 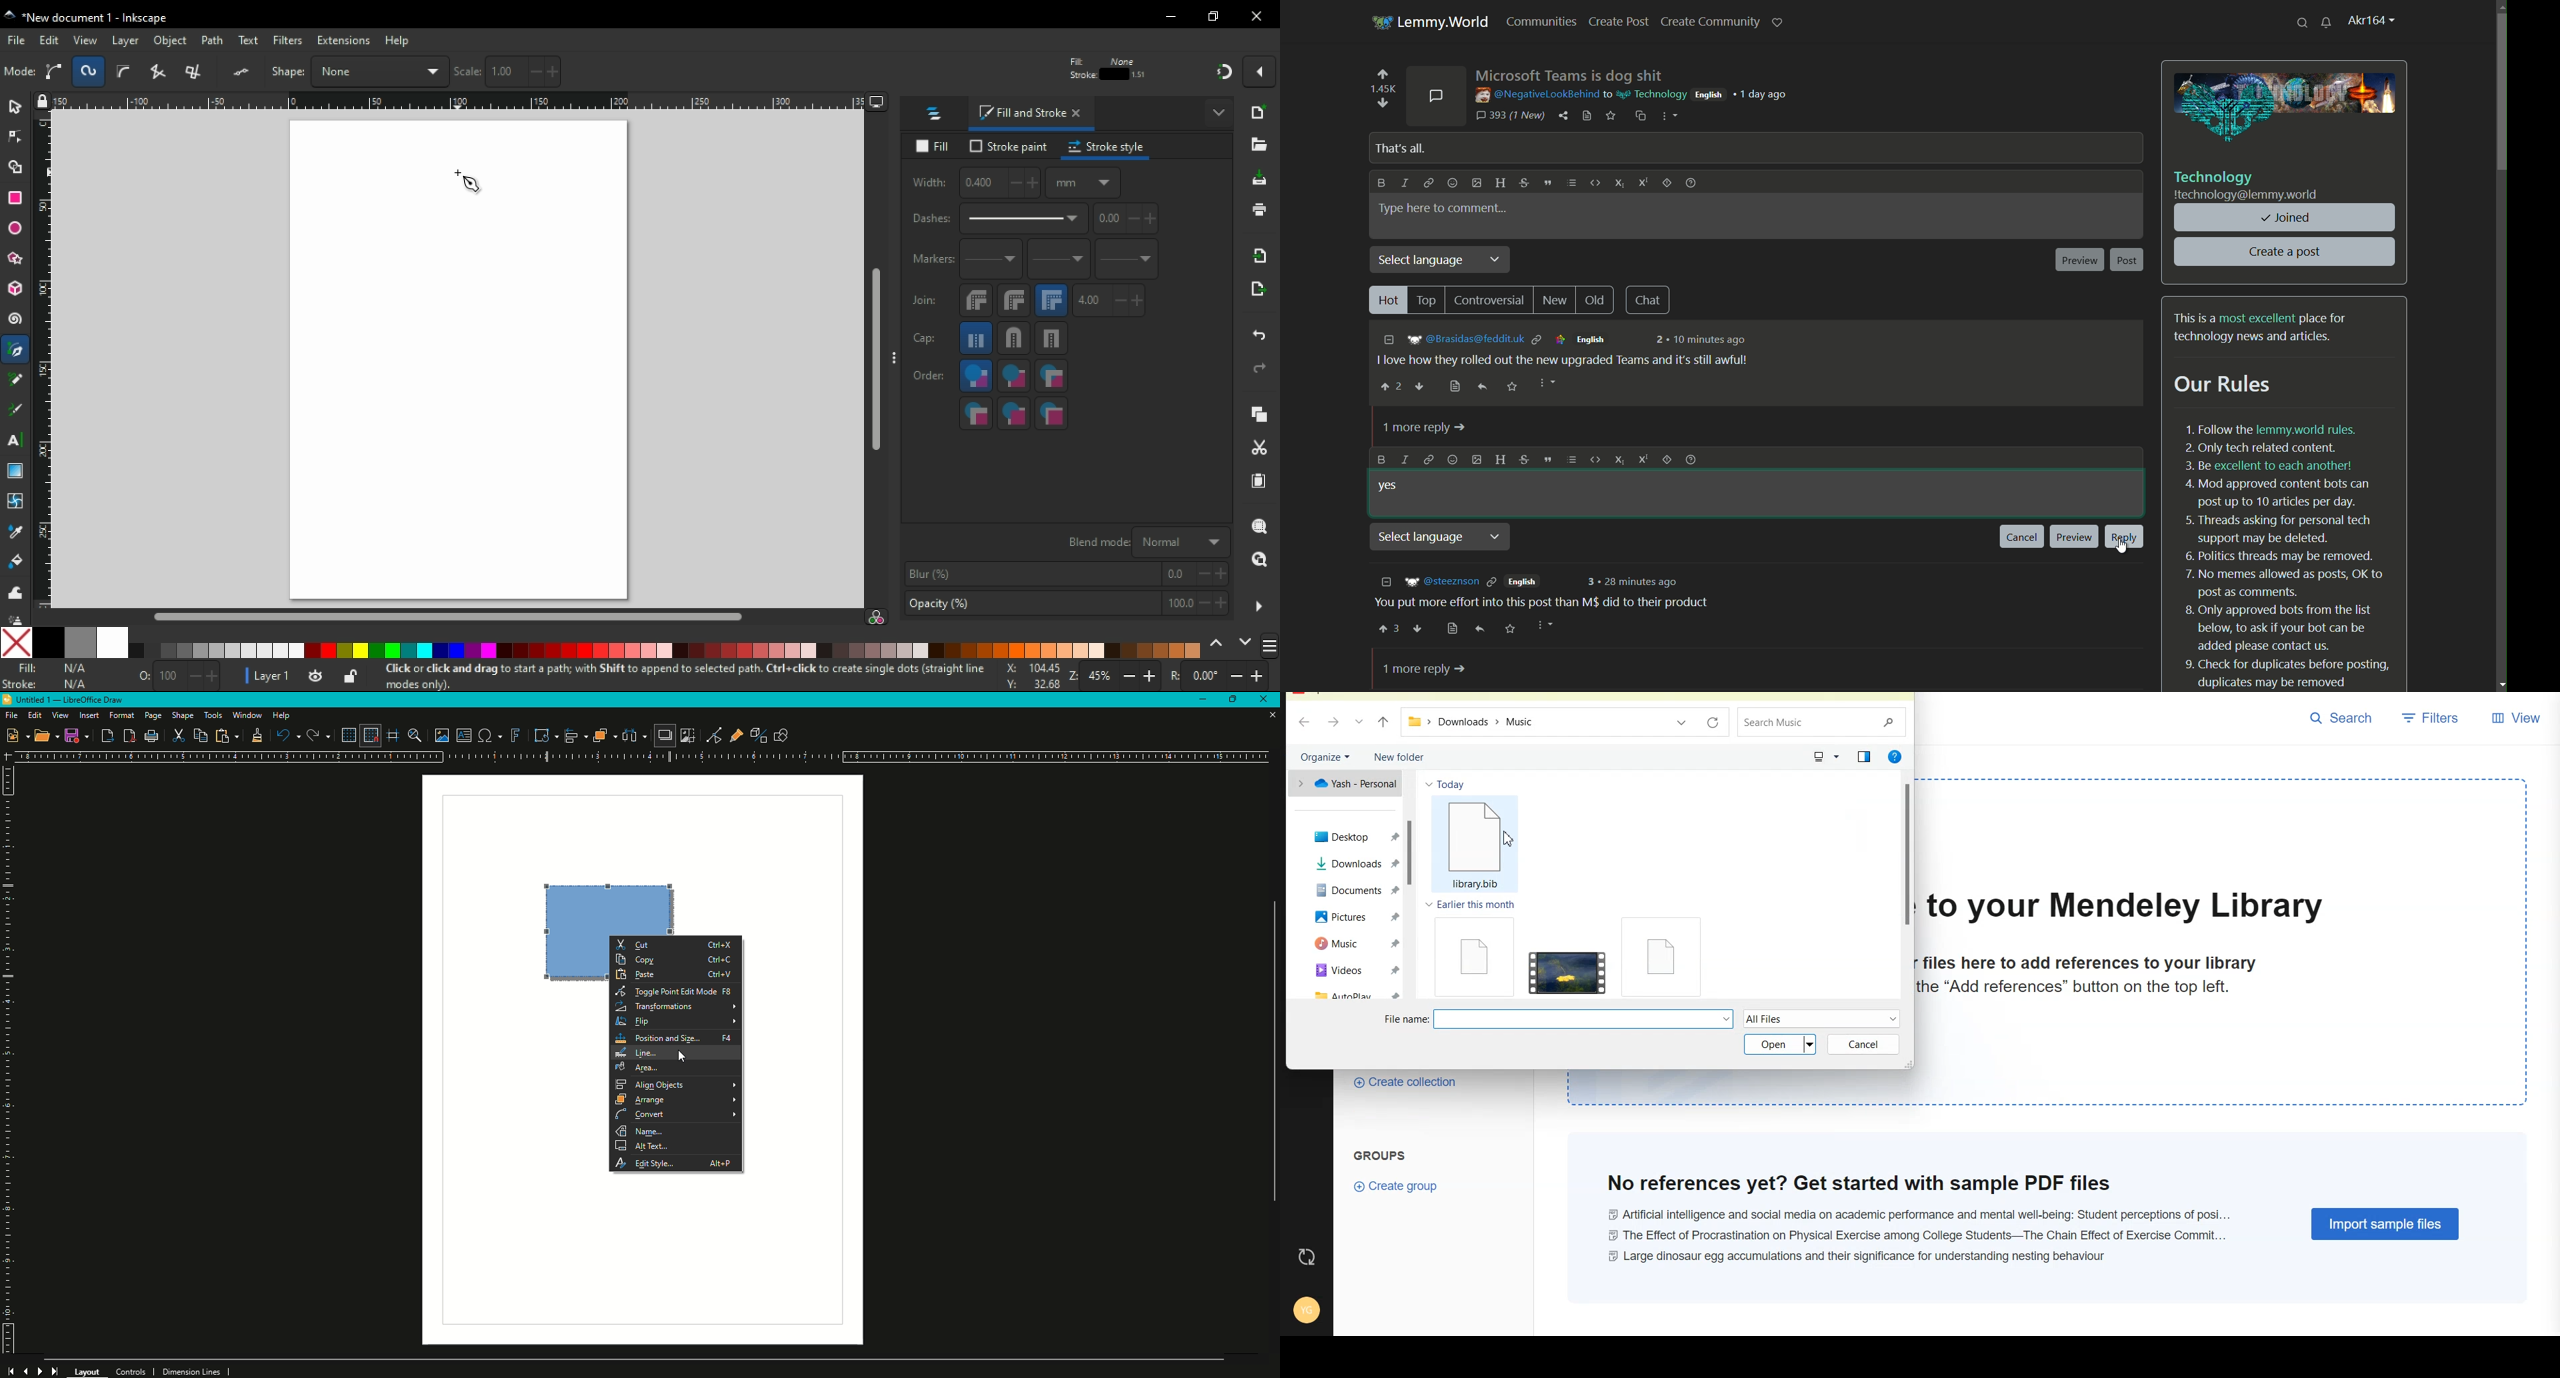 I want to click on header, so click(x=1498, y=183).